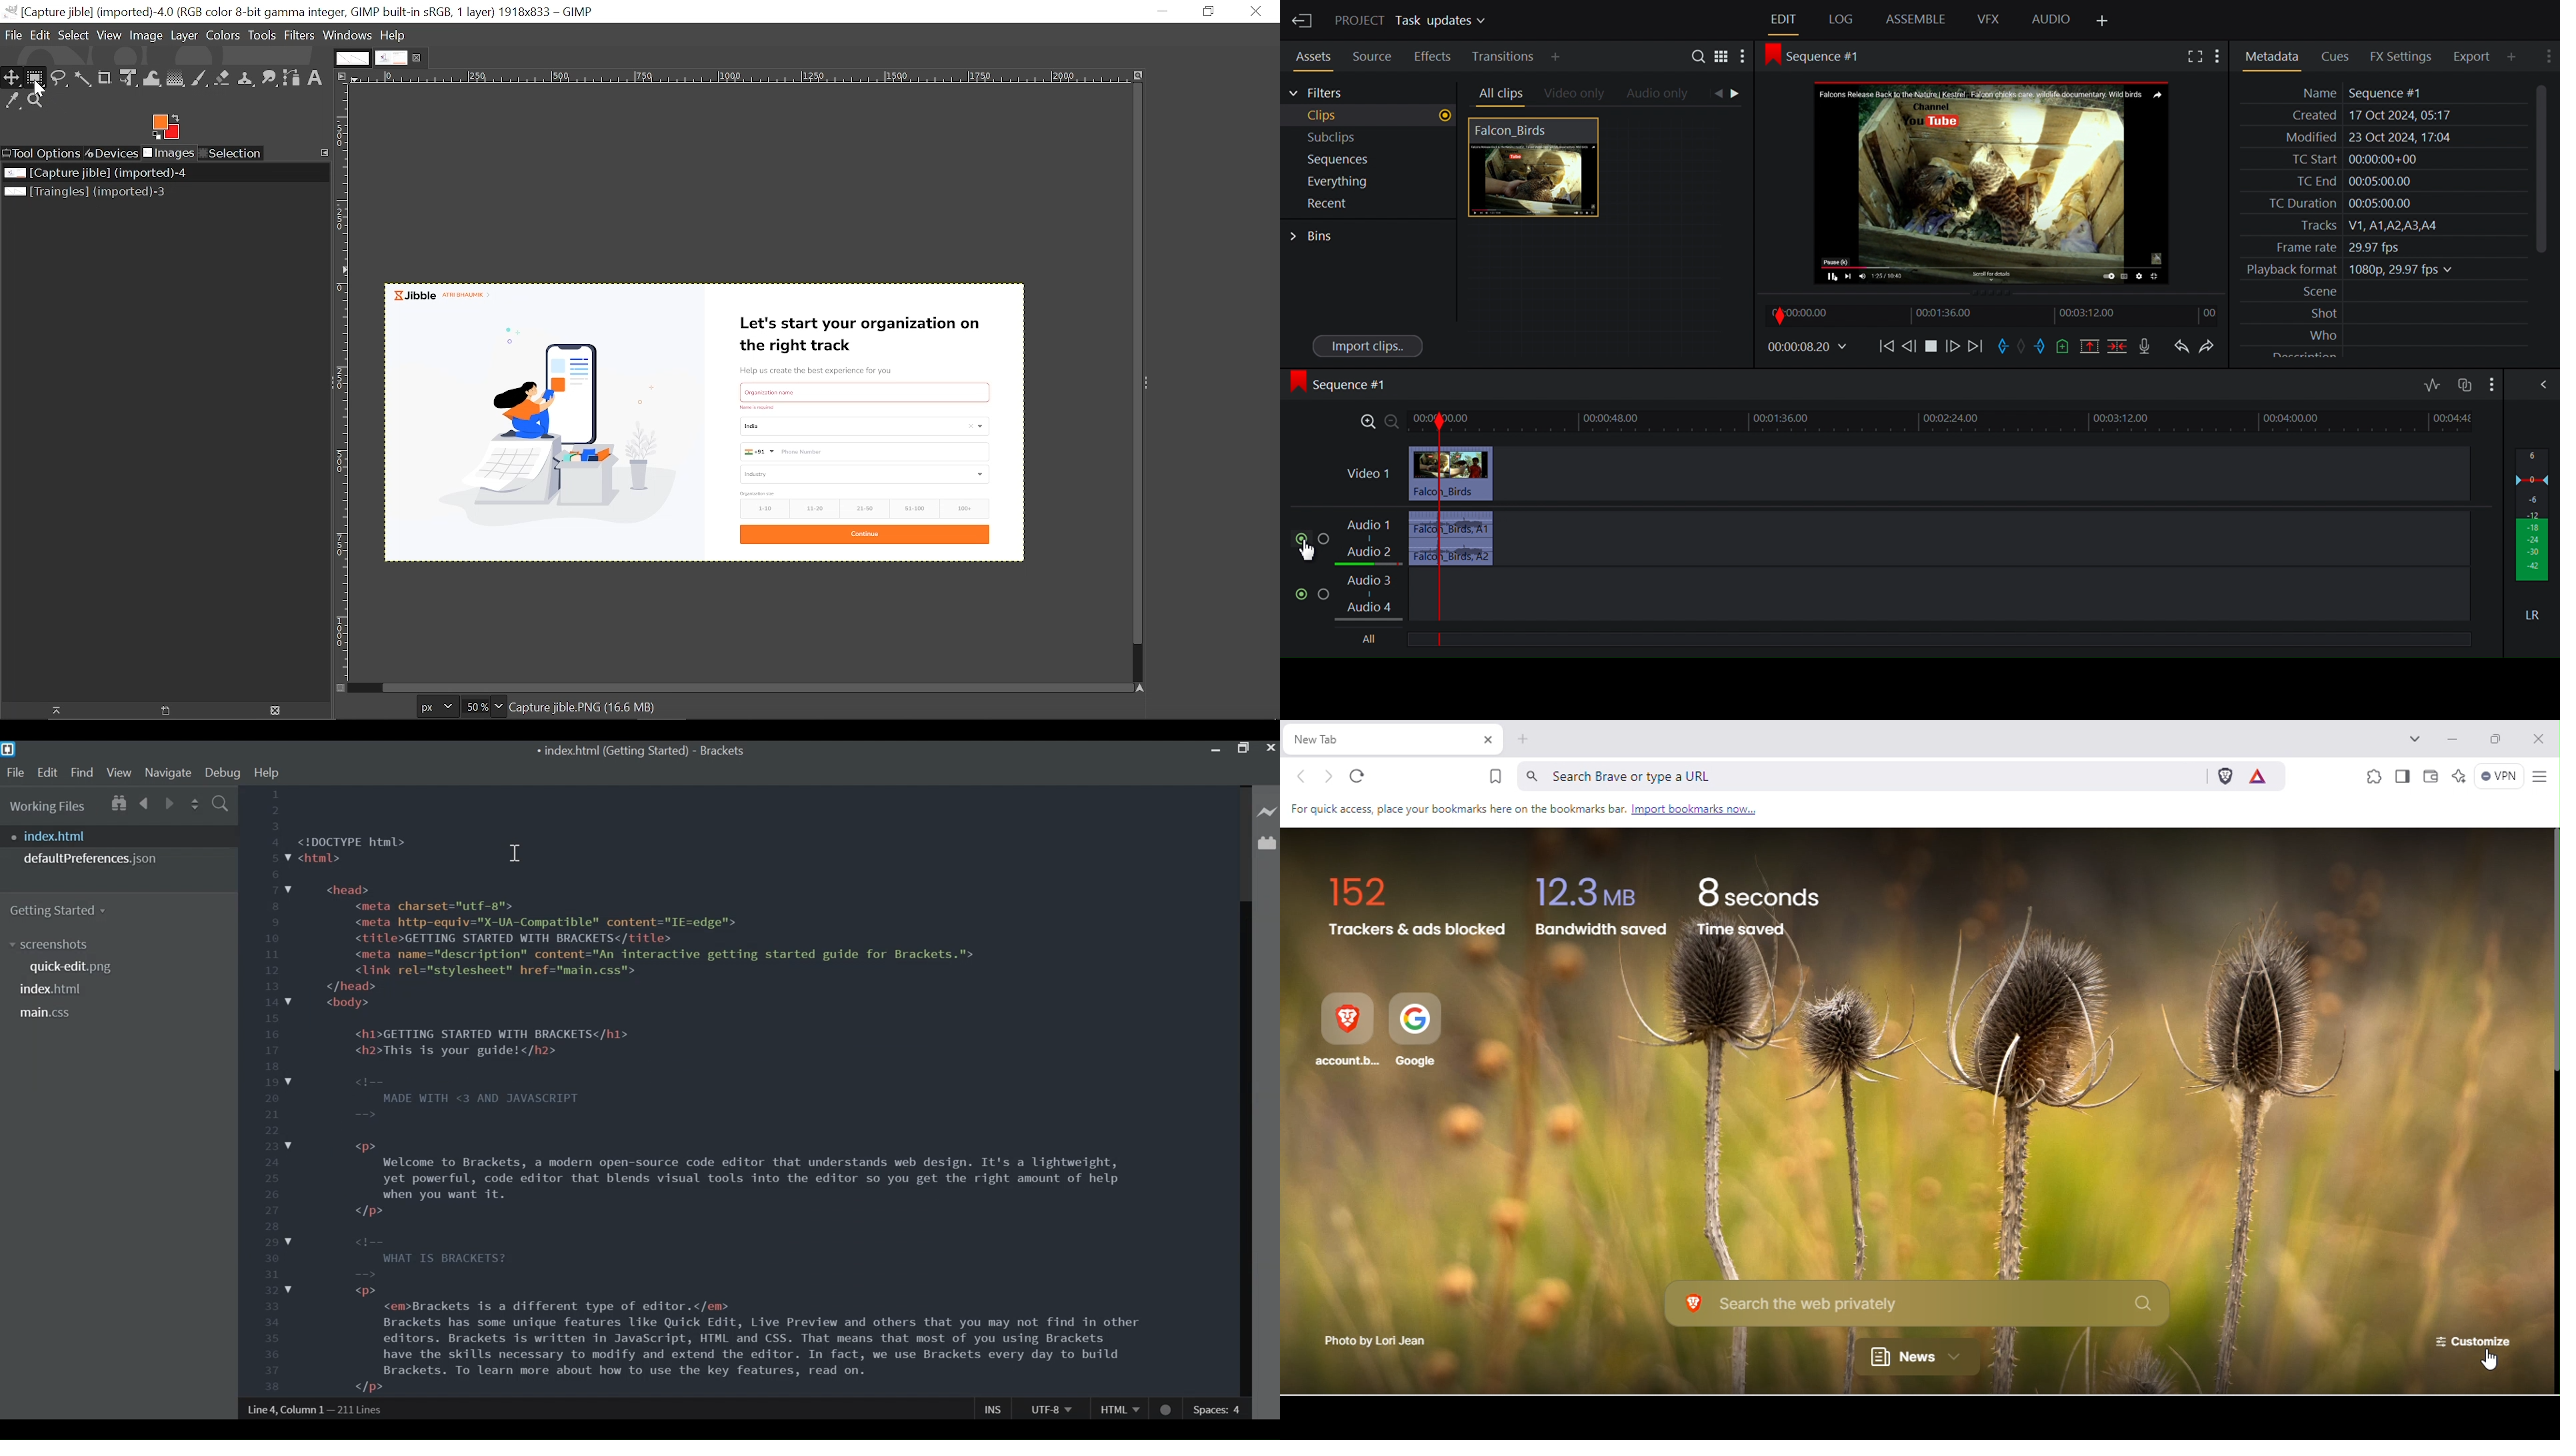 The image size is (2576, 1456). Describe the element at coordinates (2385, 333) in the screenshot. I see `Who` at that location.